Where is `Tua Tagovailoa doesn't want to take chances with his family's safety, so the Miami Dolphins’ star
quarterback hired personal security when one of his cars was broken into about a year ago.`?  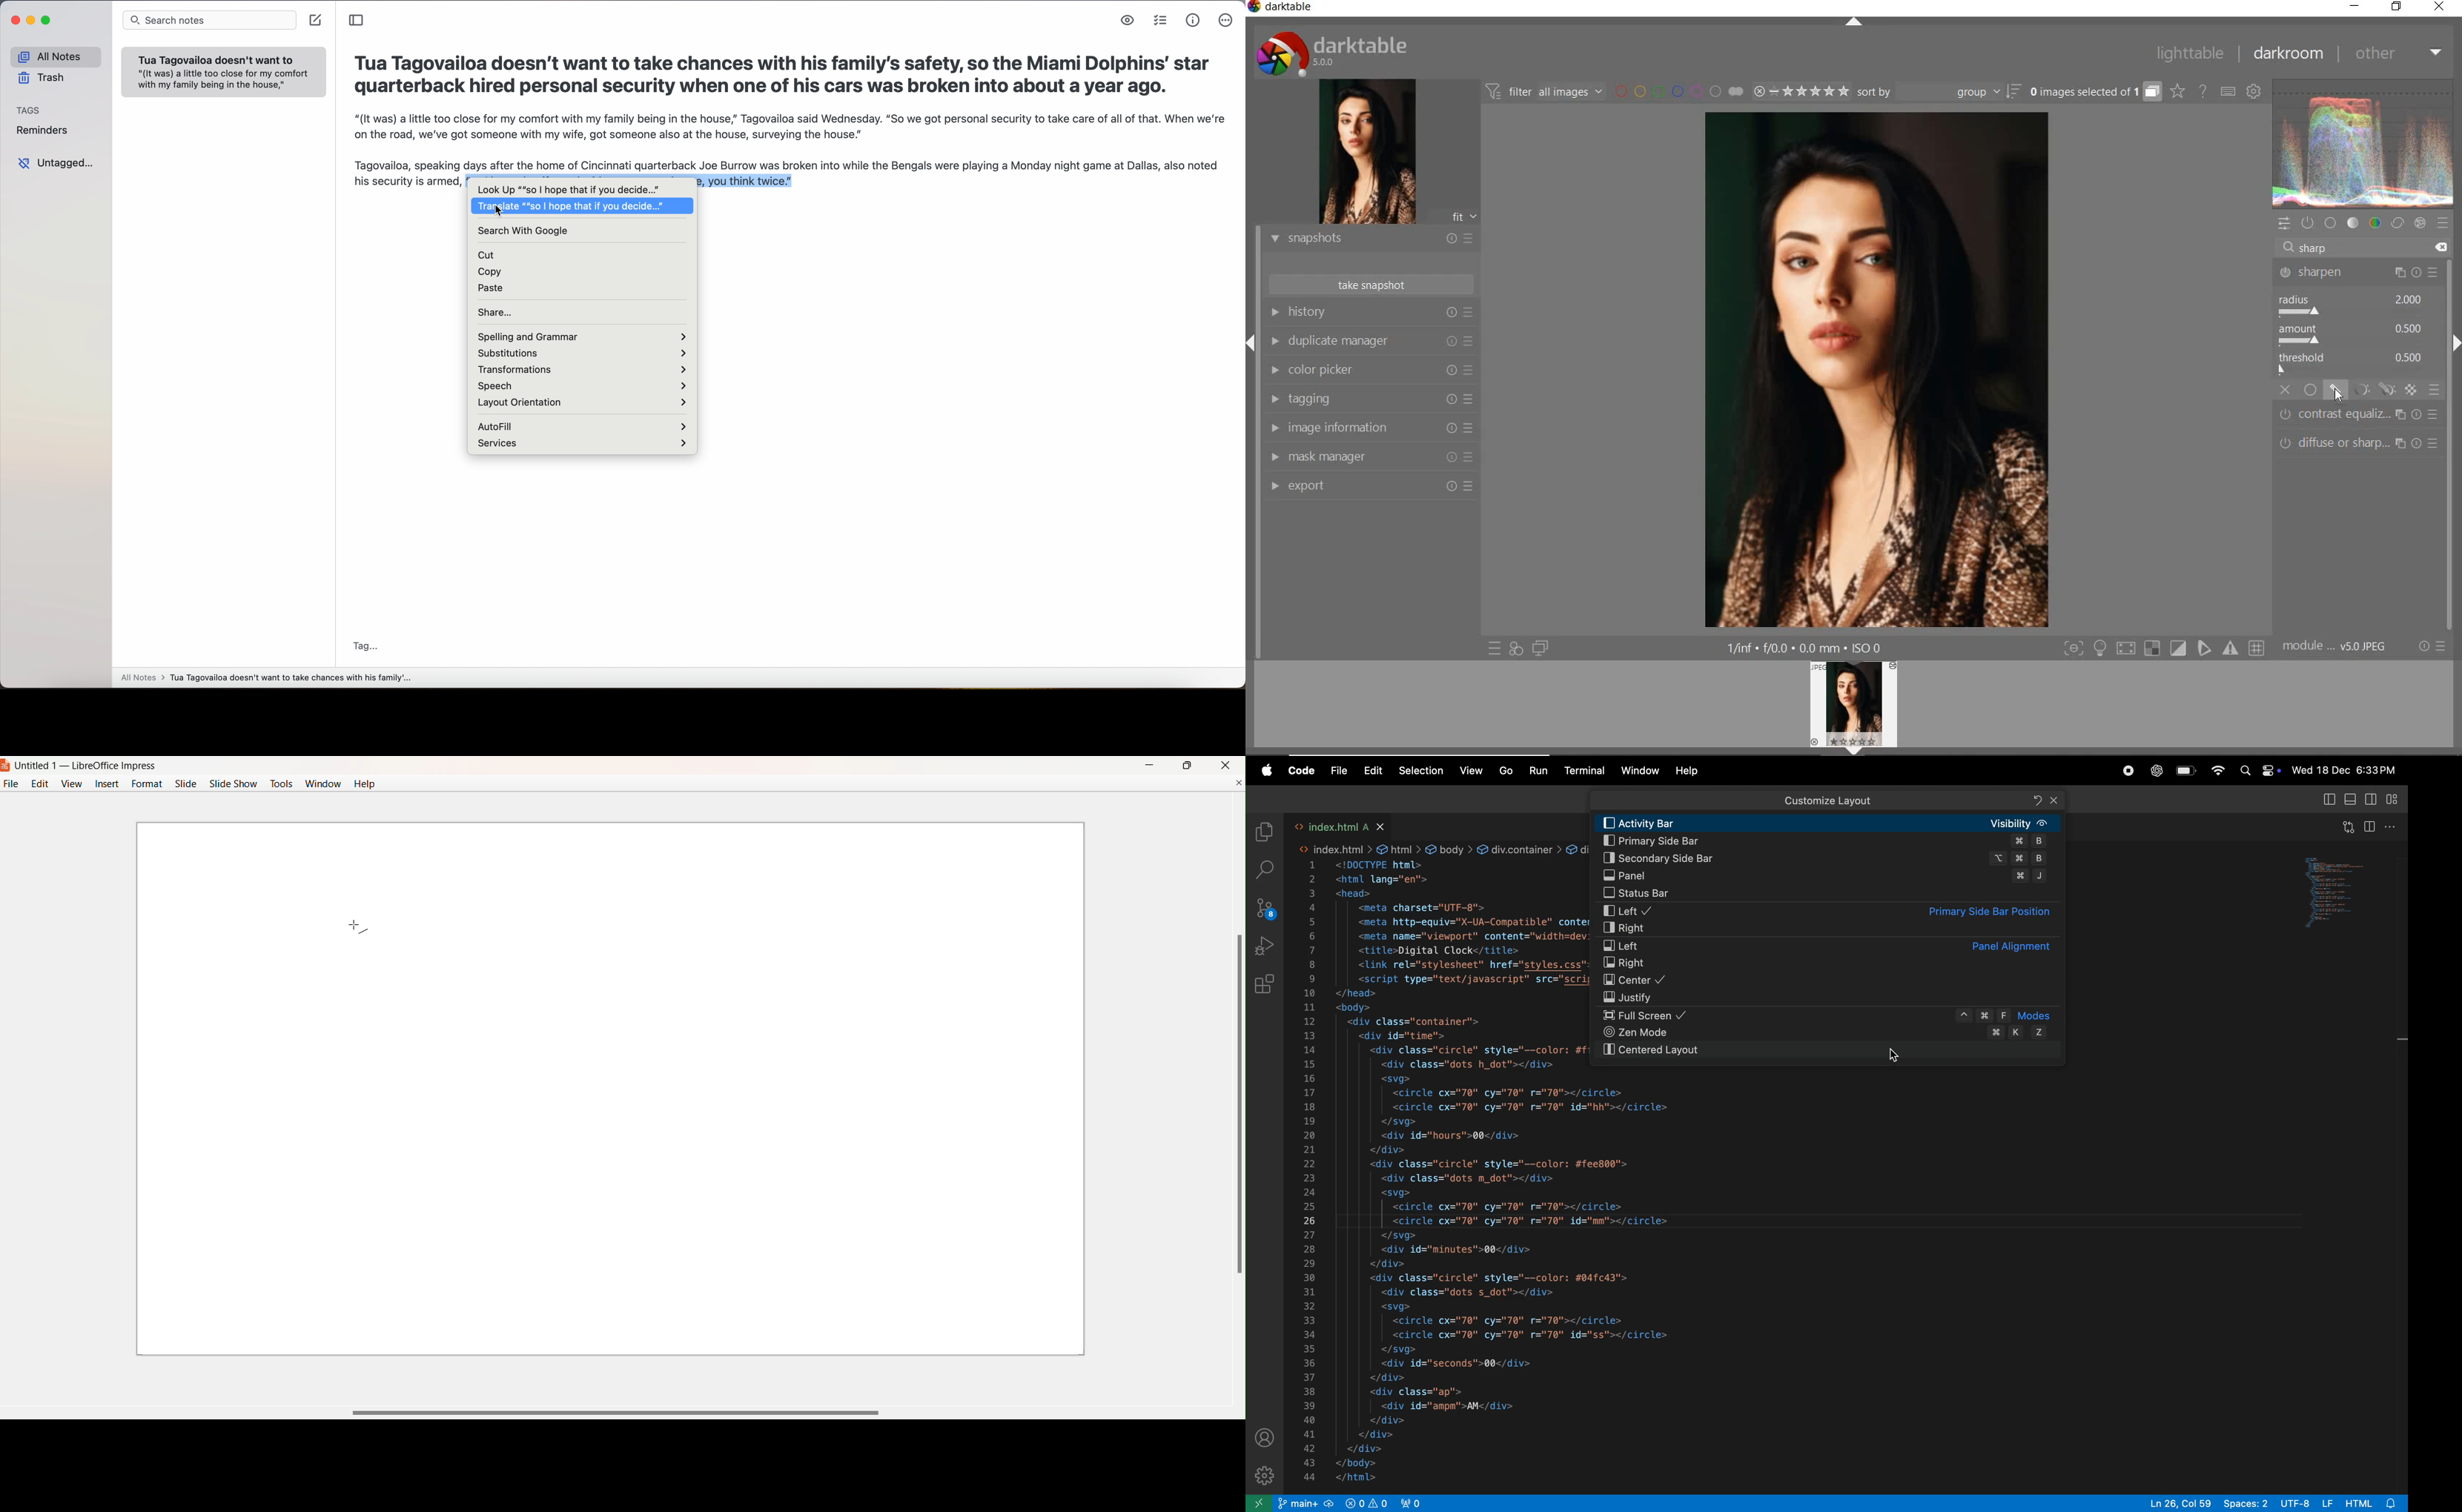 Tua Tagovailoa doesn't want to take chances with his family's safety, so the Miami Dolphins’ star
quarterback hired personal security when one of his cars was broken into about a year ago. is located at coordinates (784, 74).